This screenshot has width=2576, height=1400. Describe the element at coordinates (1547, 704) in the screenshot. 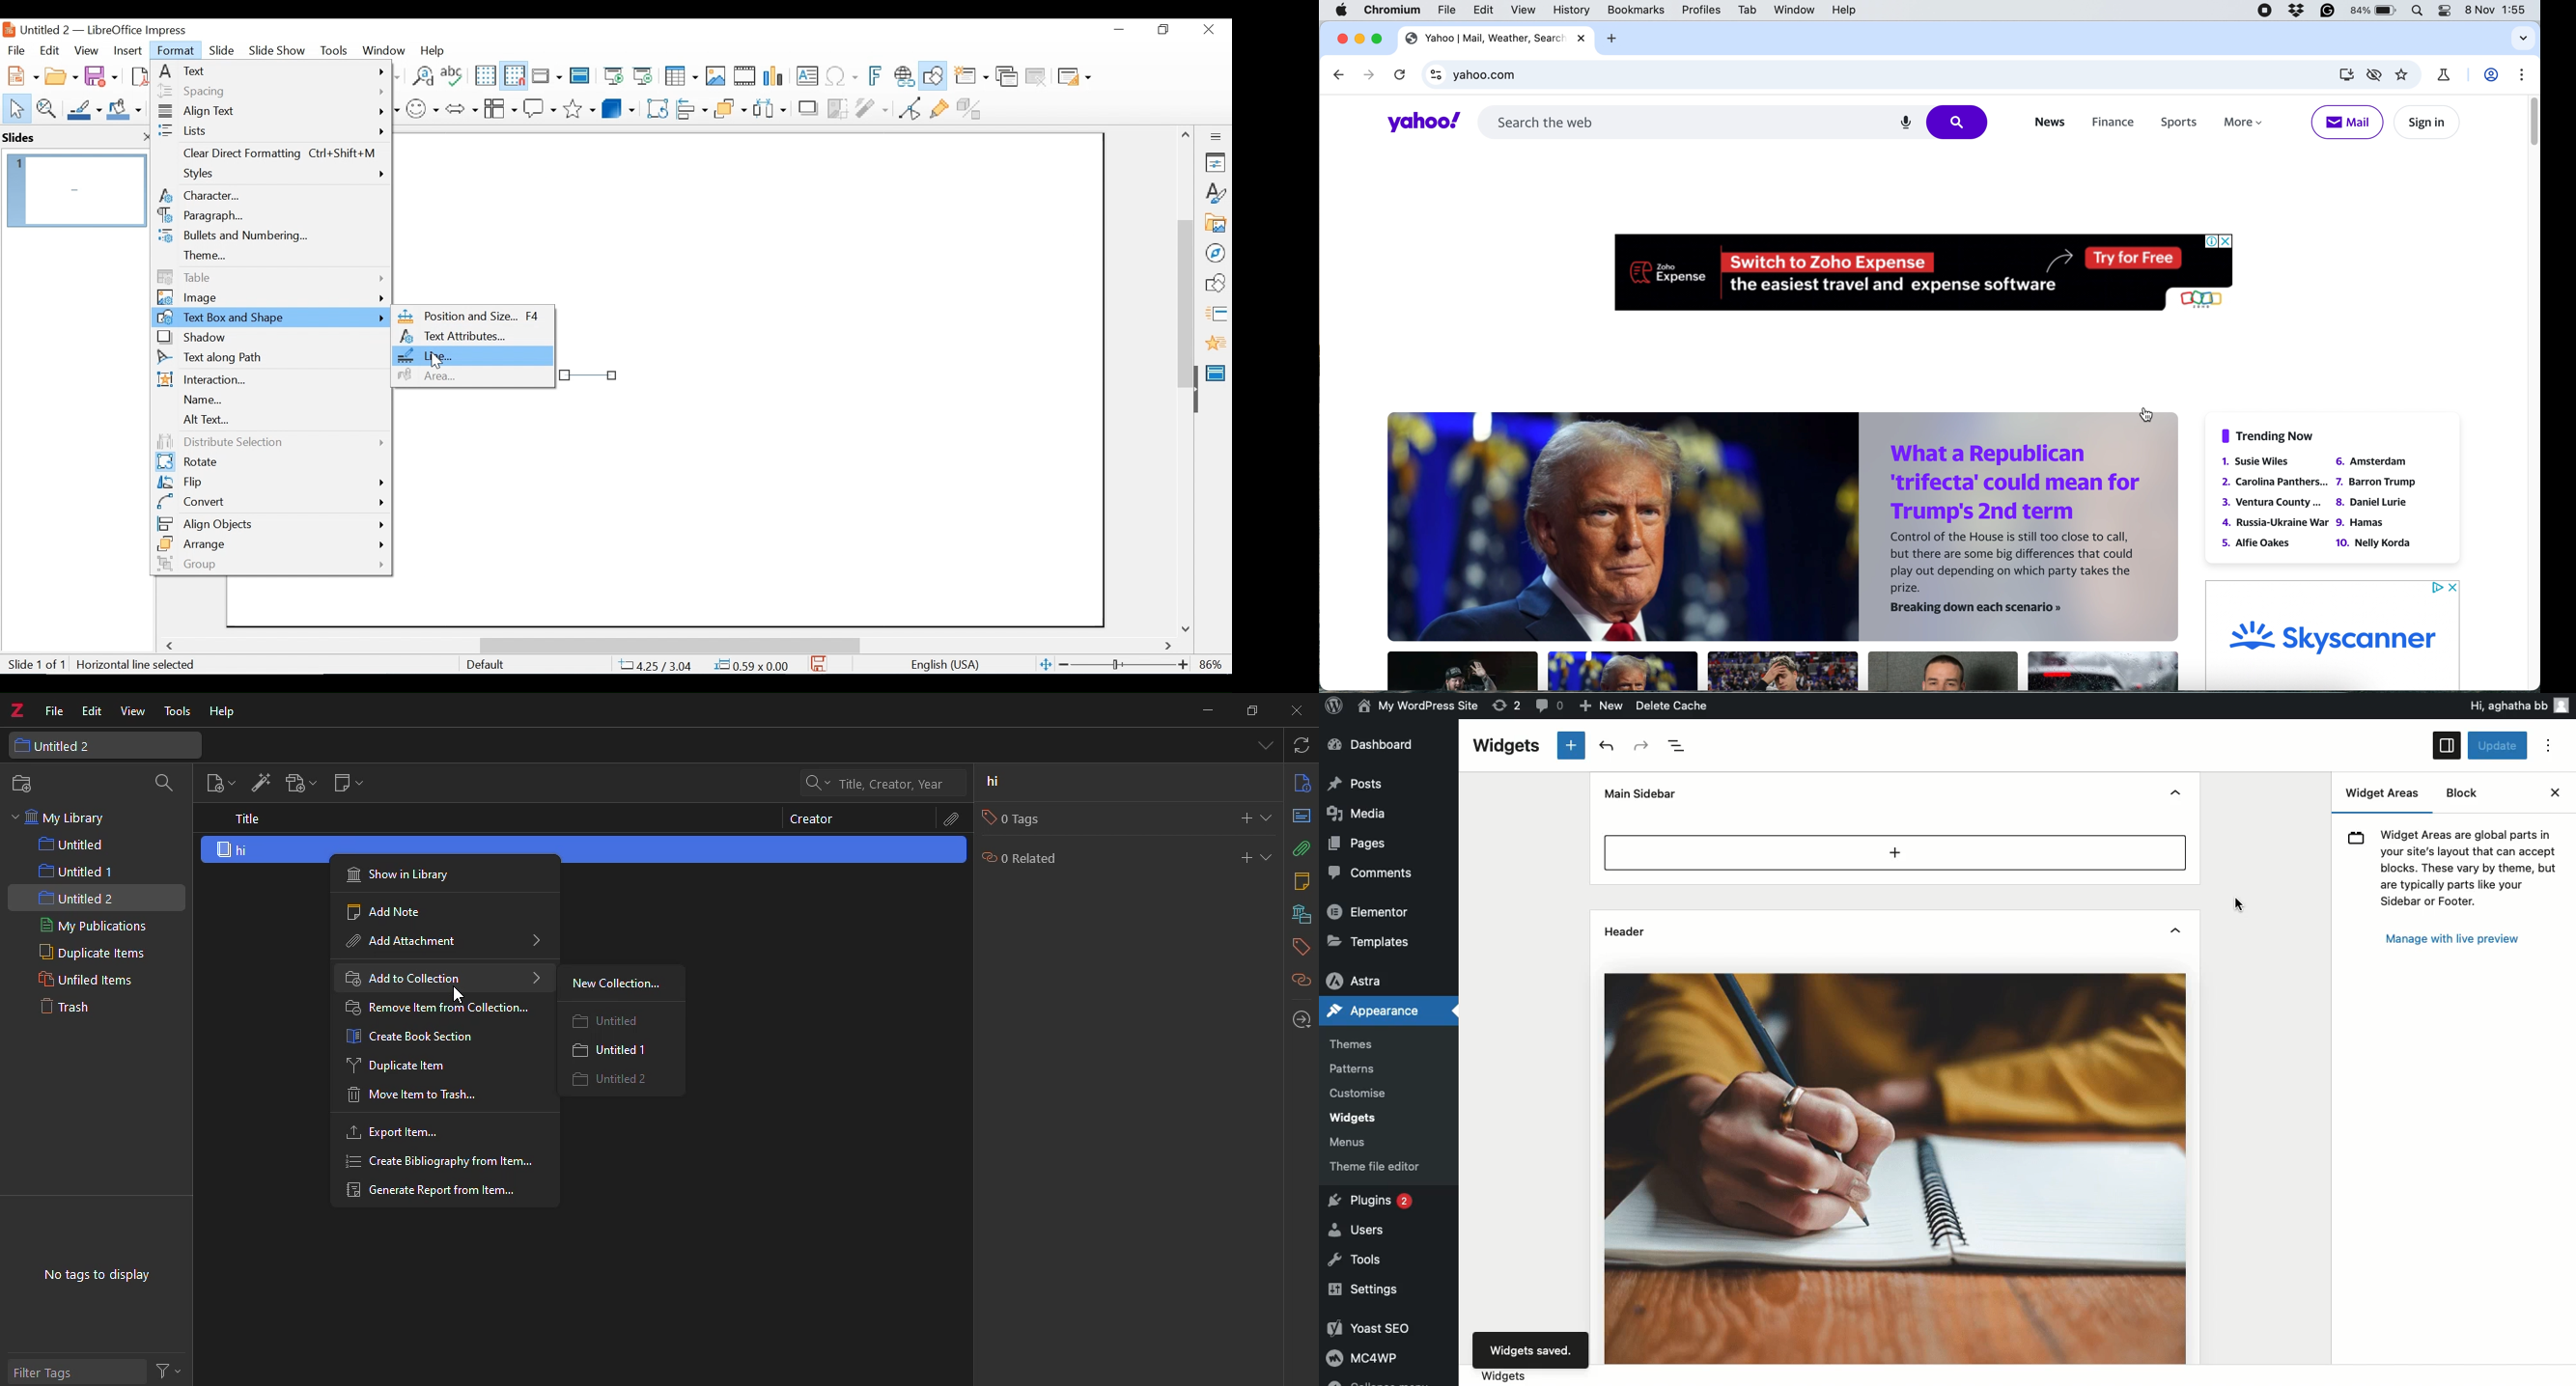

I see `Comment` at that location.